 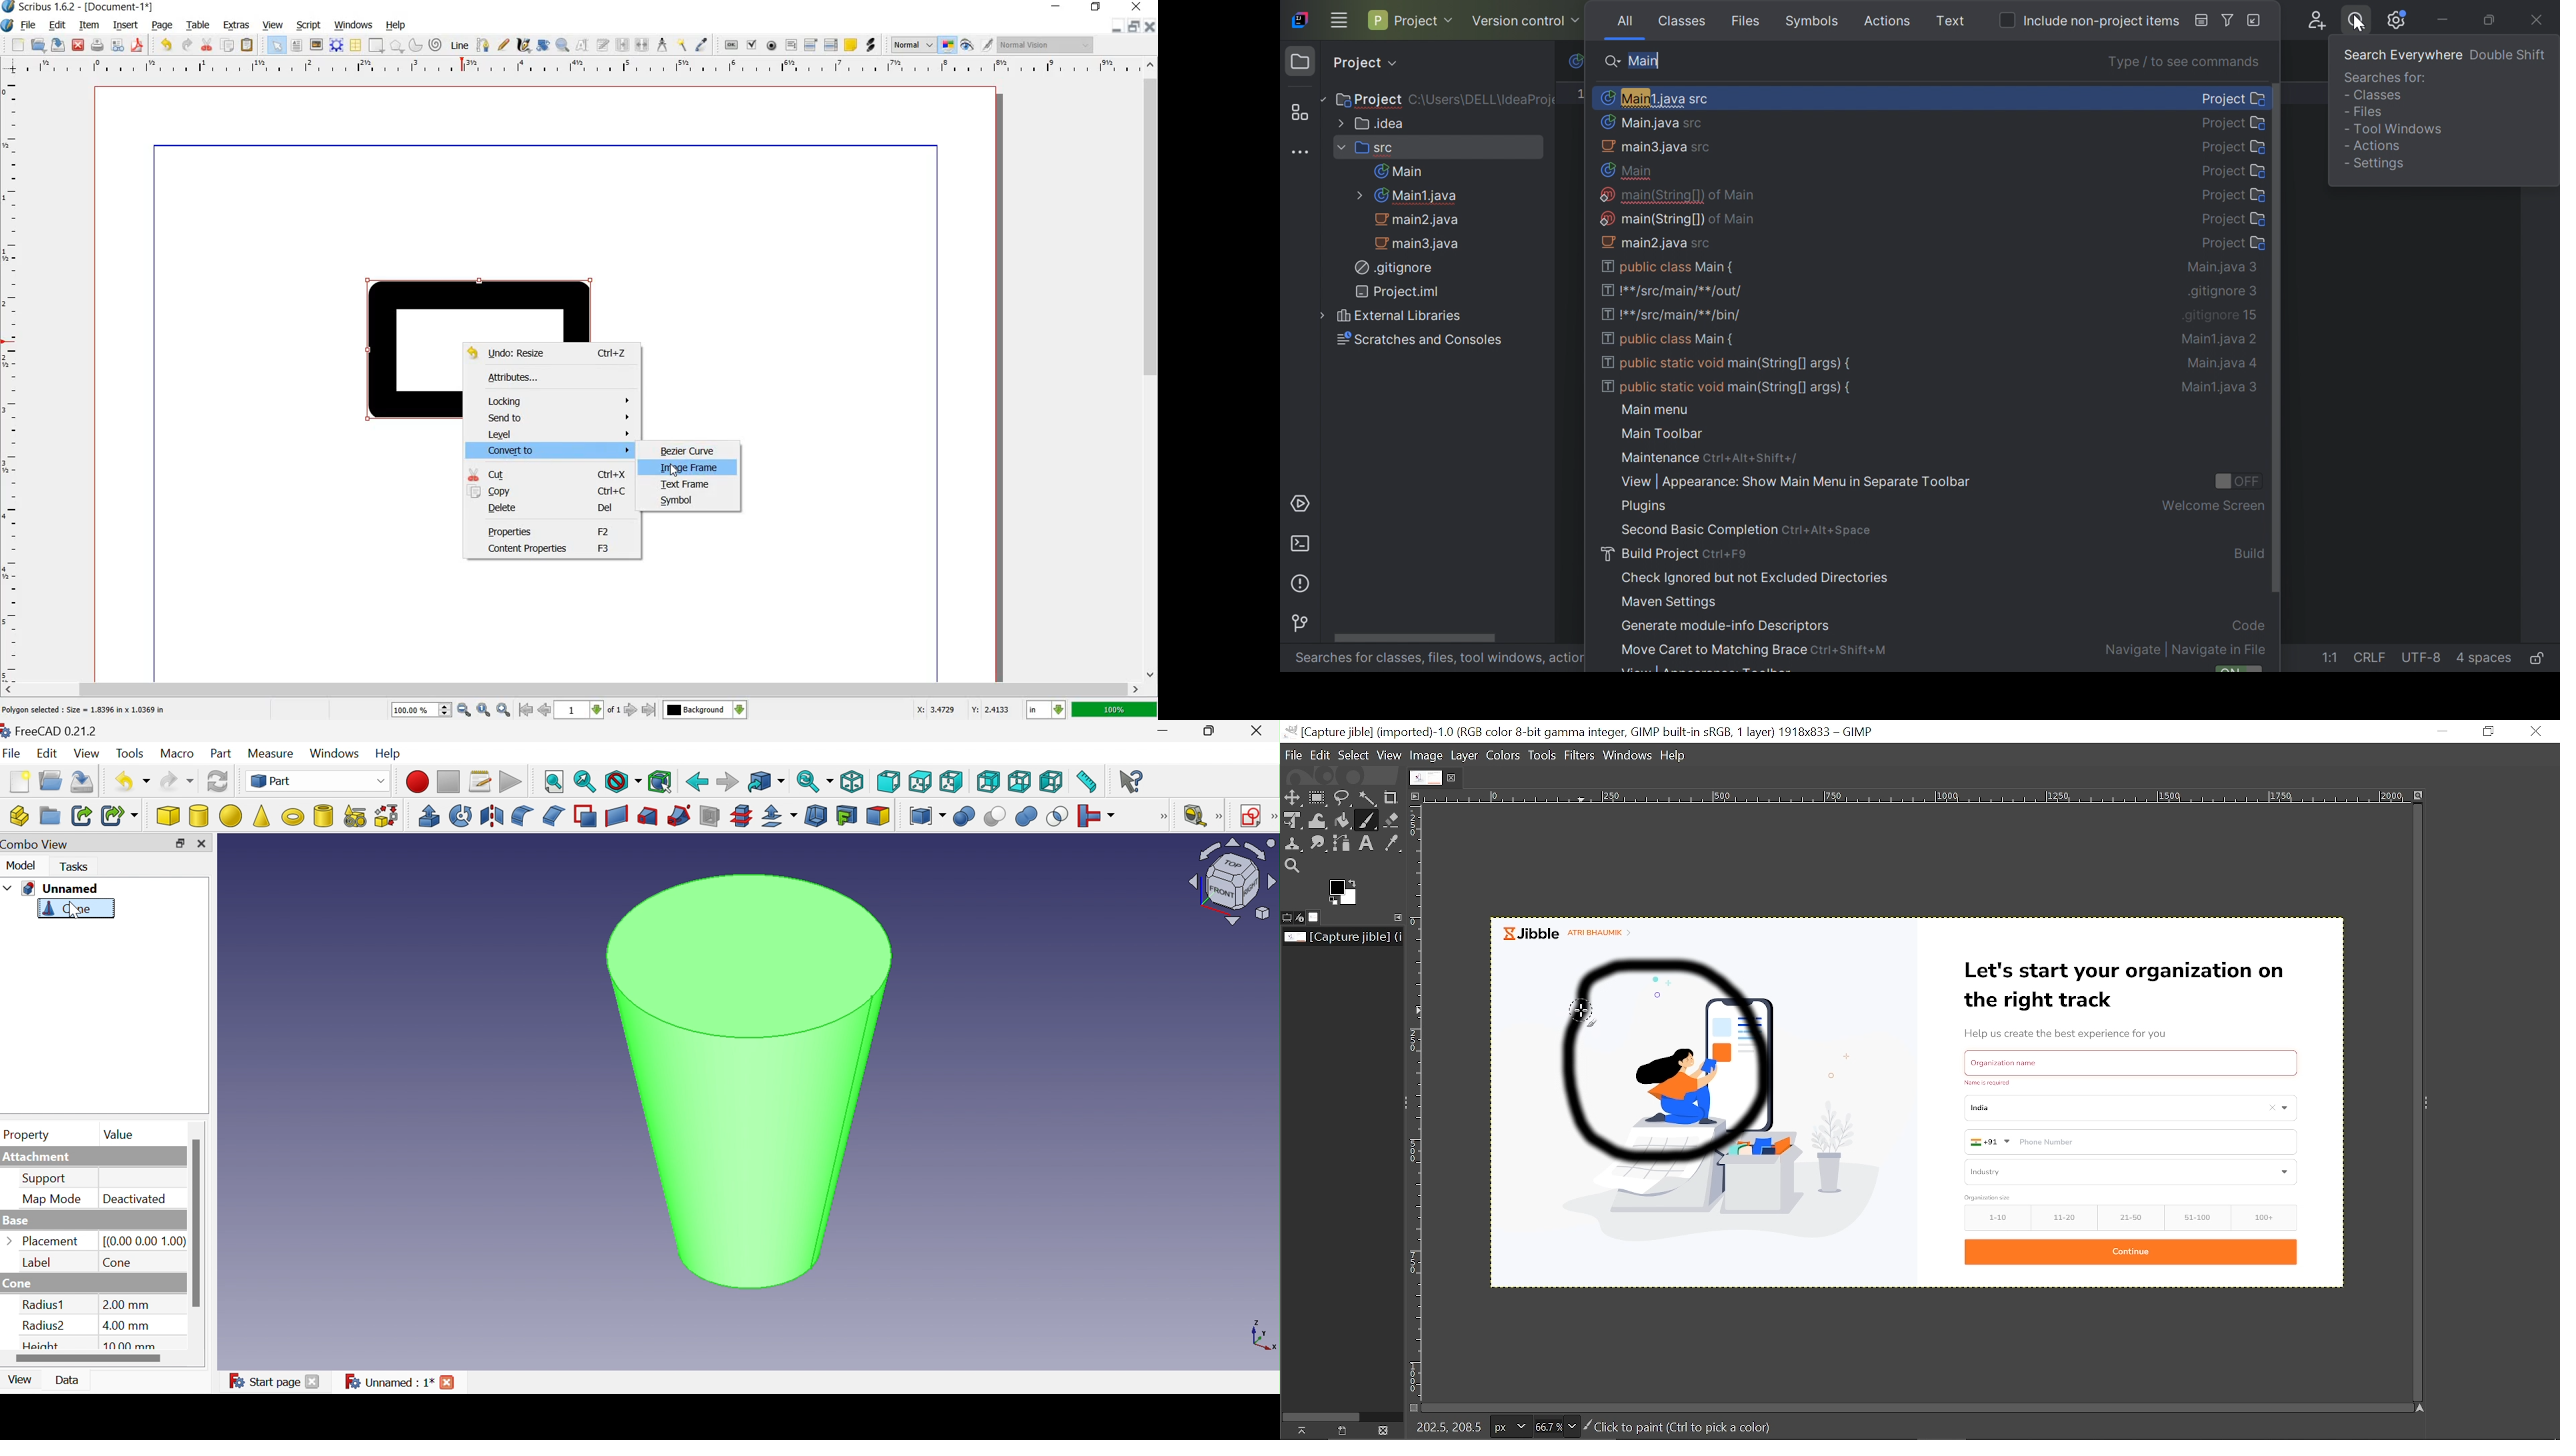 What do you see at coordinates (522, 815) in the screenshot?
I see `Fillet` at bounding box center [522, 815].